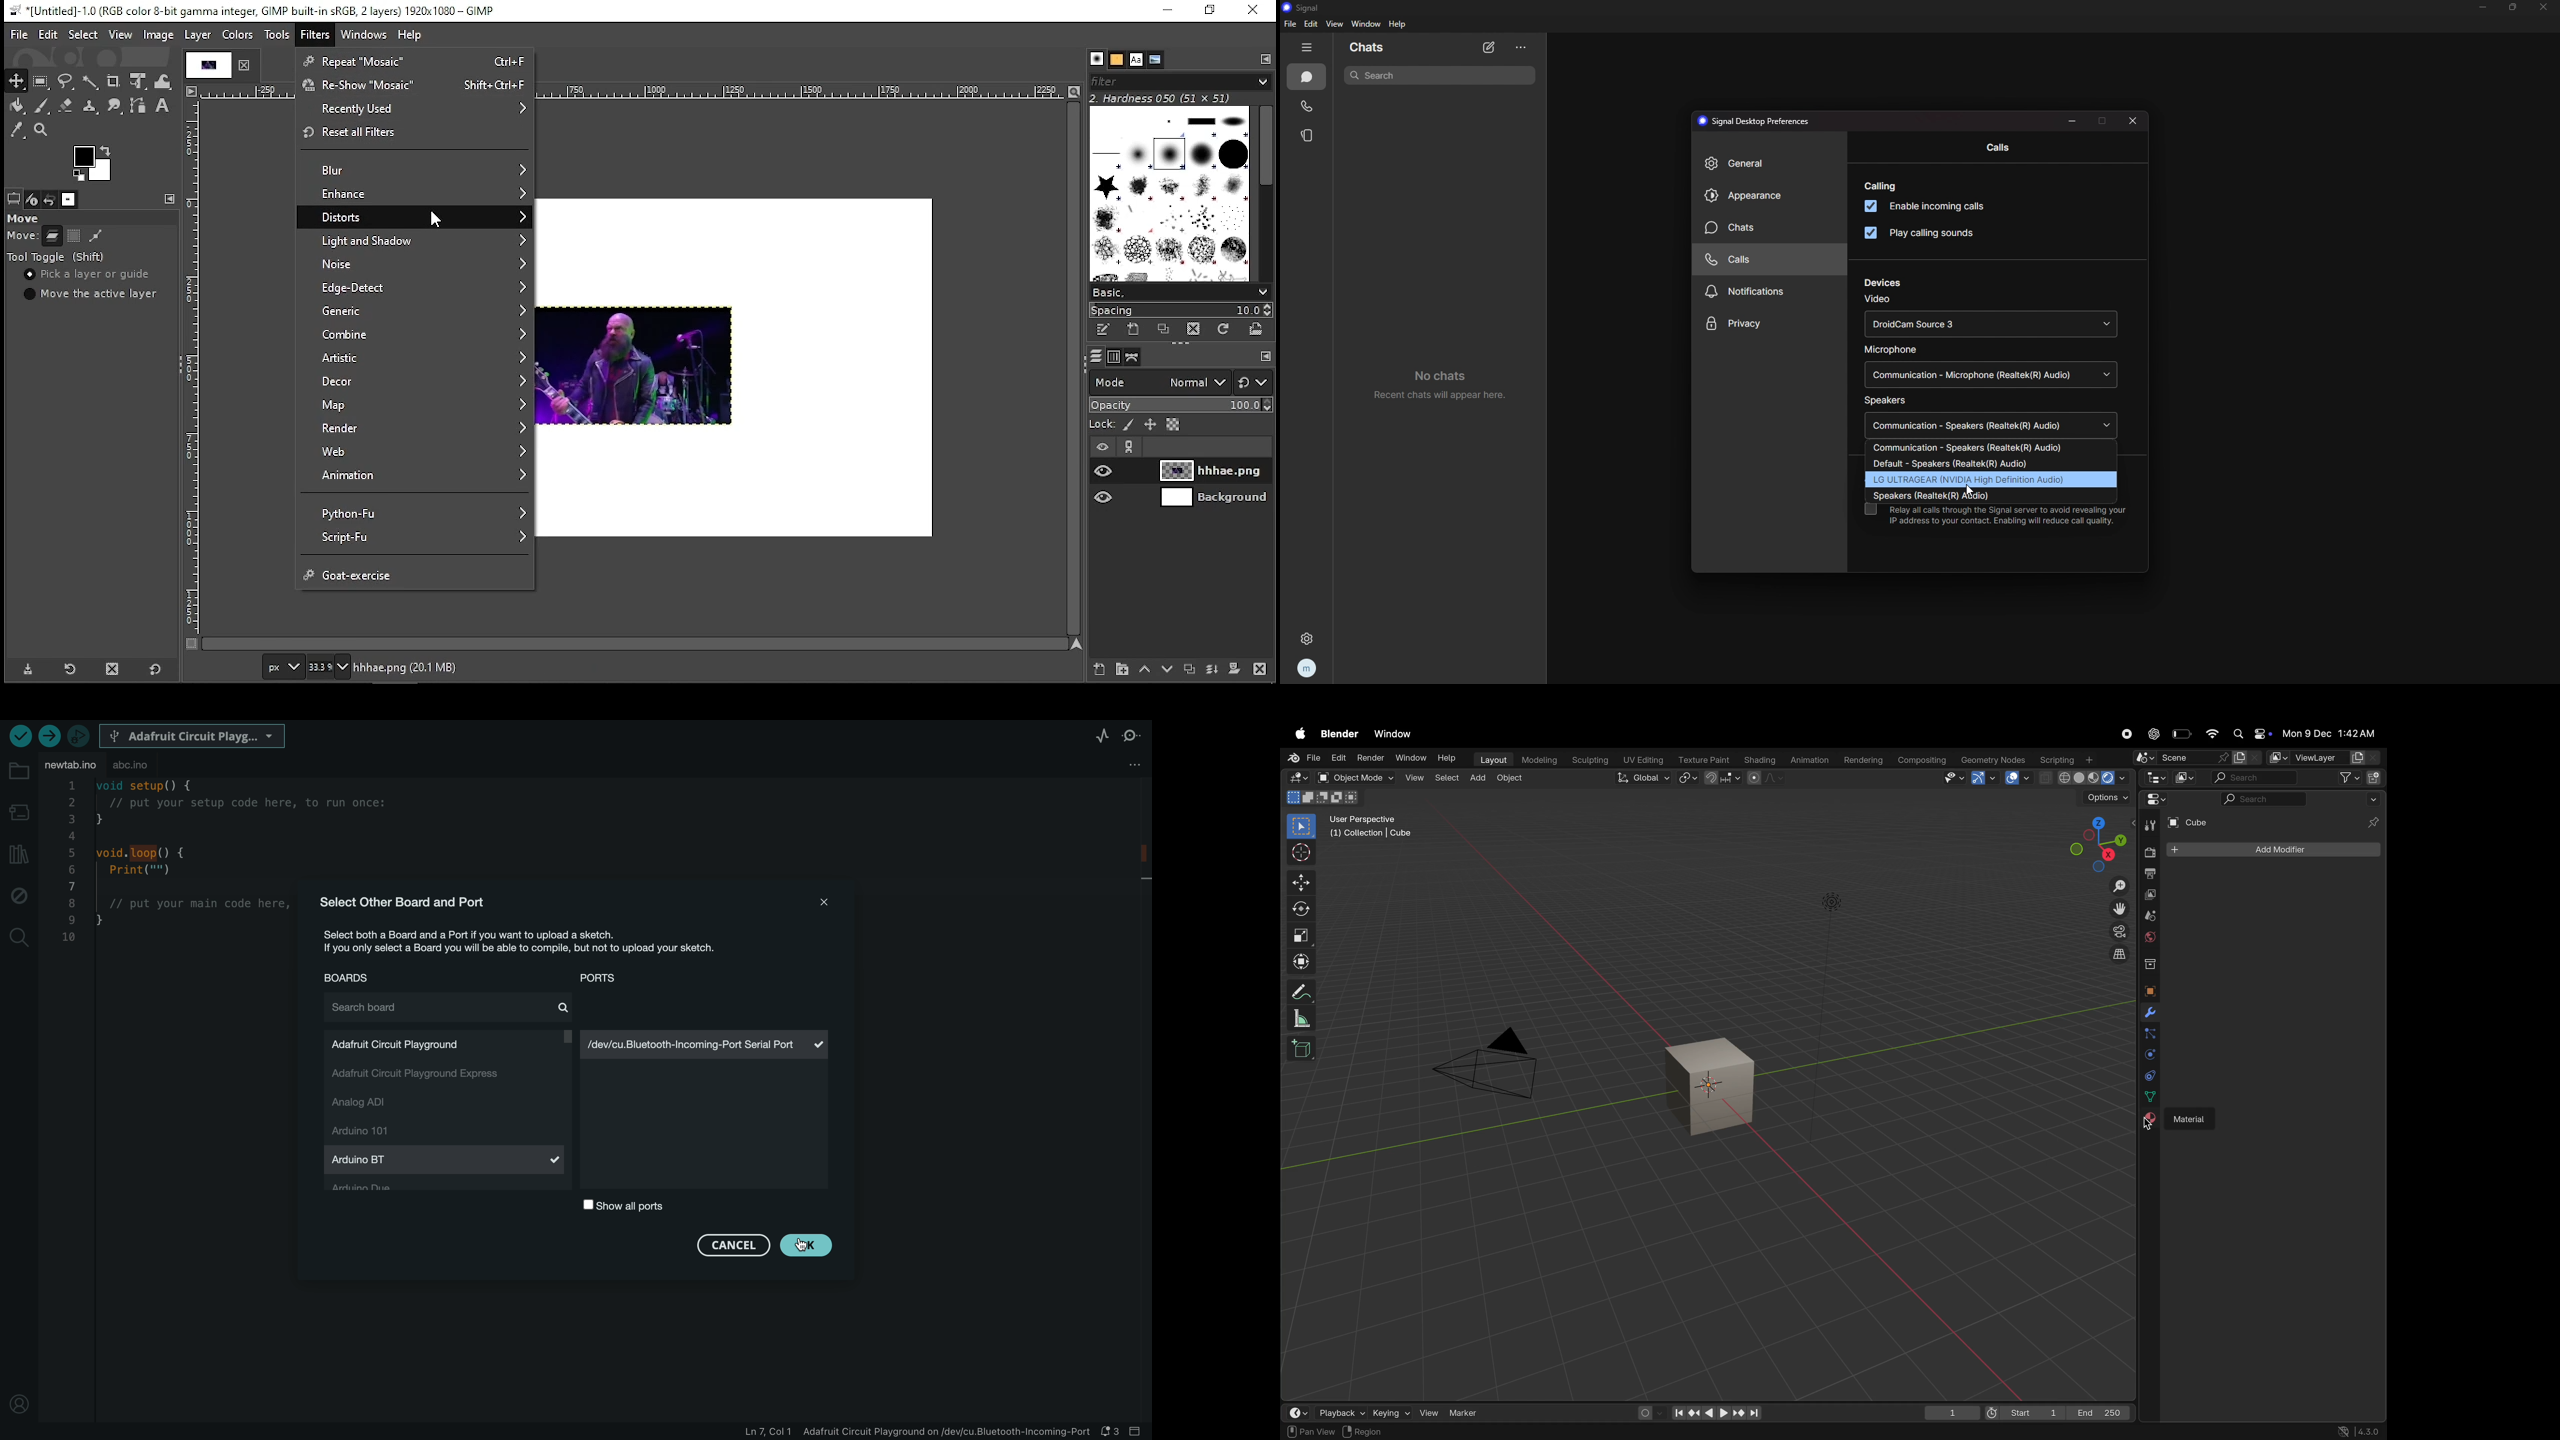 Image resolution: width=2576 pixels, height=1456 pixels. Describe the element at coordinates (1990, 425) in the screenshot. I see `Communication - Speakers (Realtek (R) Audio)` at that location.